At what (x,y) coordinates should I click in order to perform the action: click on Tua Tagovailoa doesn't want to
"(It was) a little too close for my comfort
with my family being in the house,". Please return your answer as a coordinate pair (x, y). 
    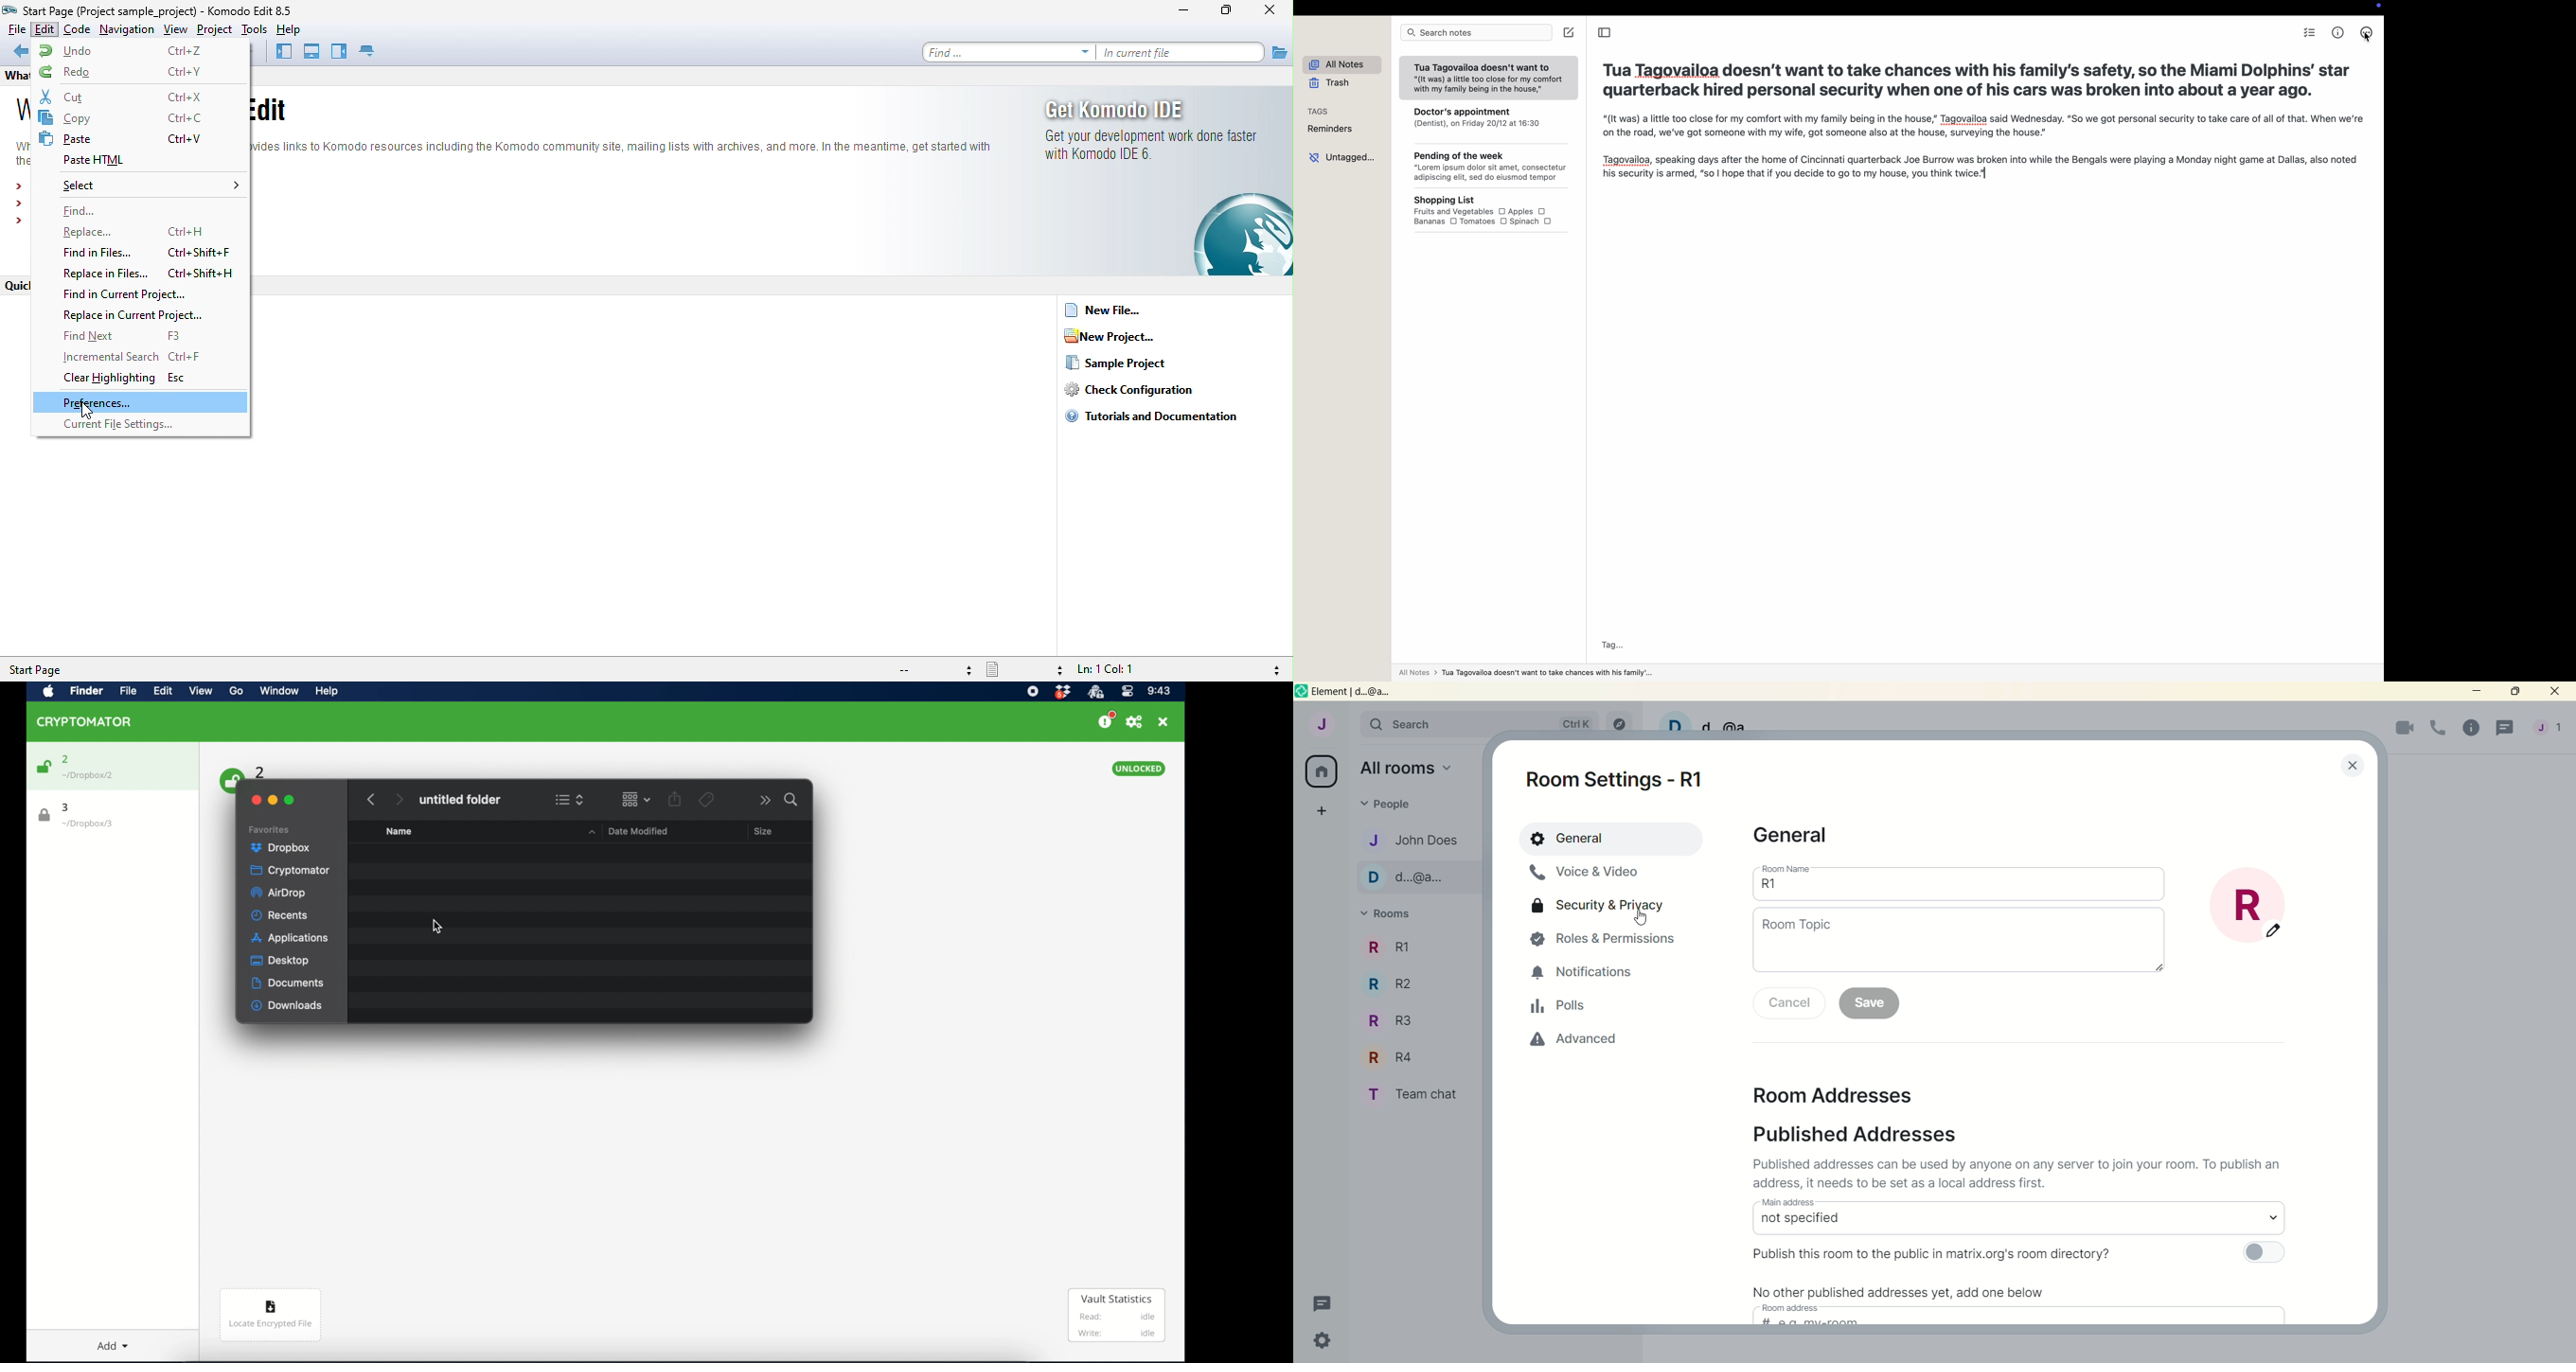
    Looking at the image, I should click on (1487, 79).